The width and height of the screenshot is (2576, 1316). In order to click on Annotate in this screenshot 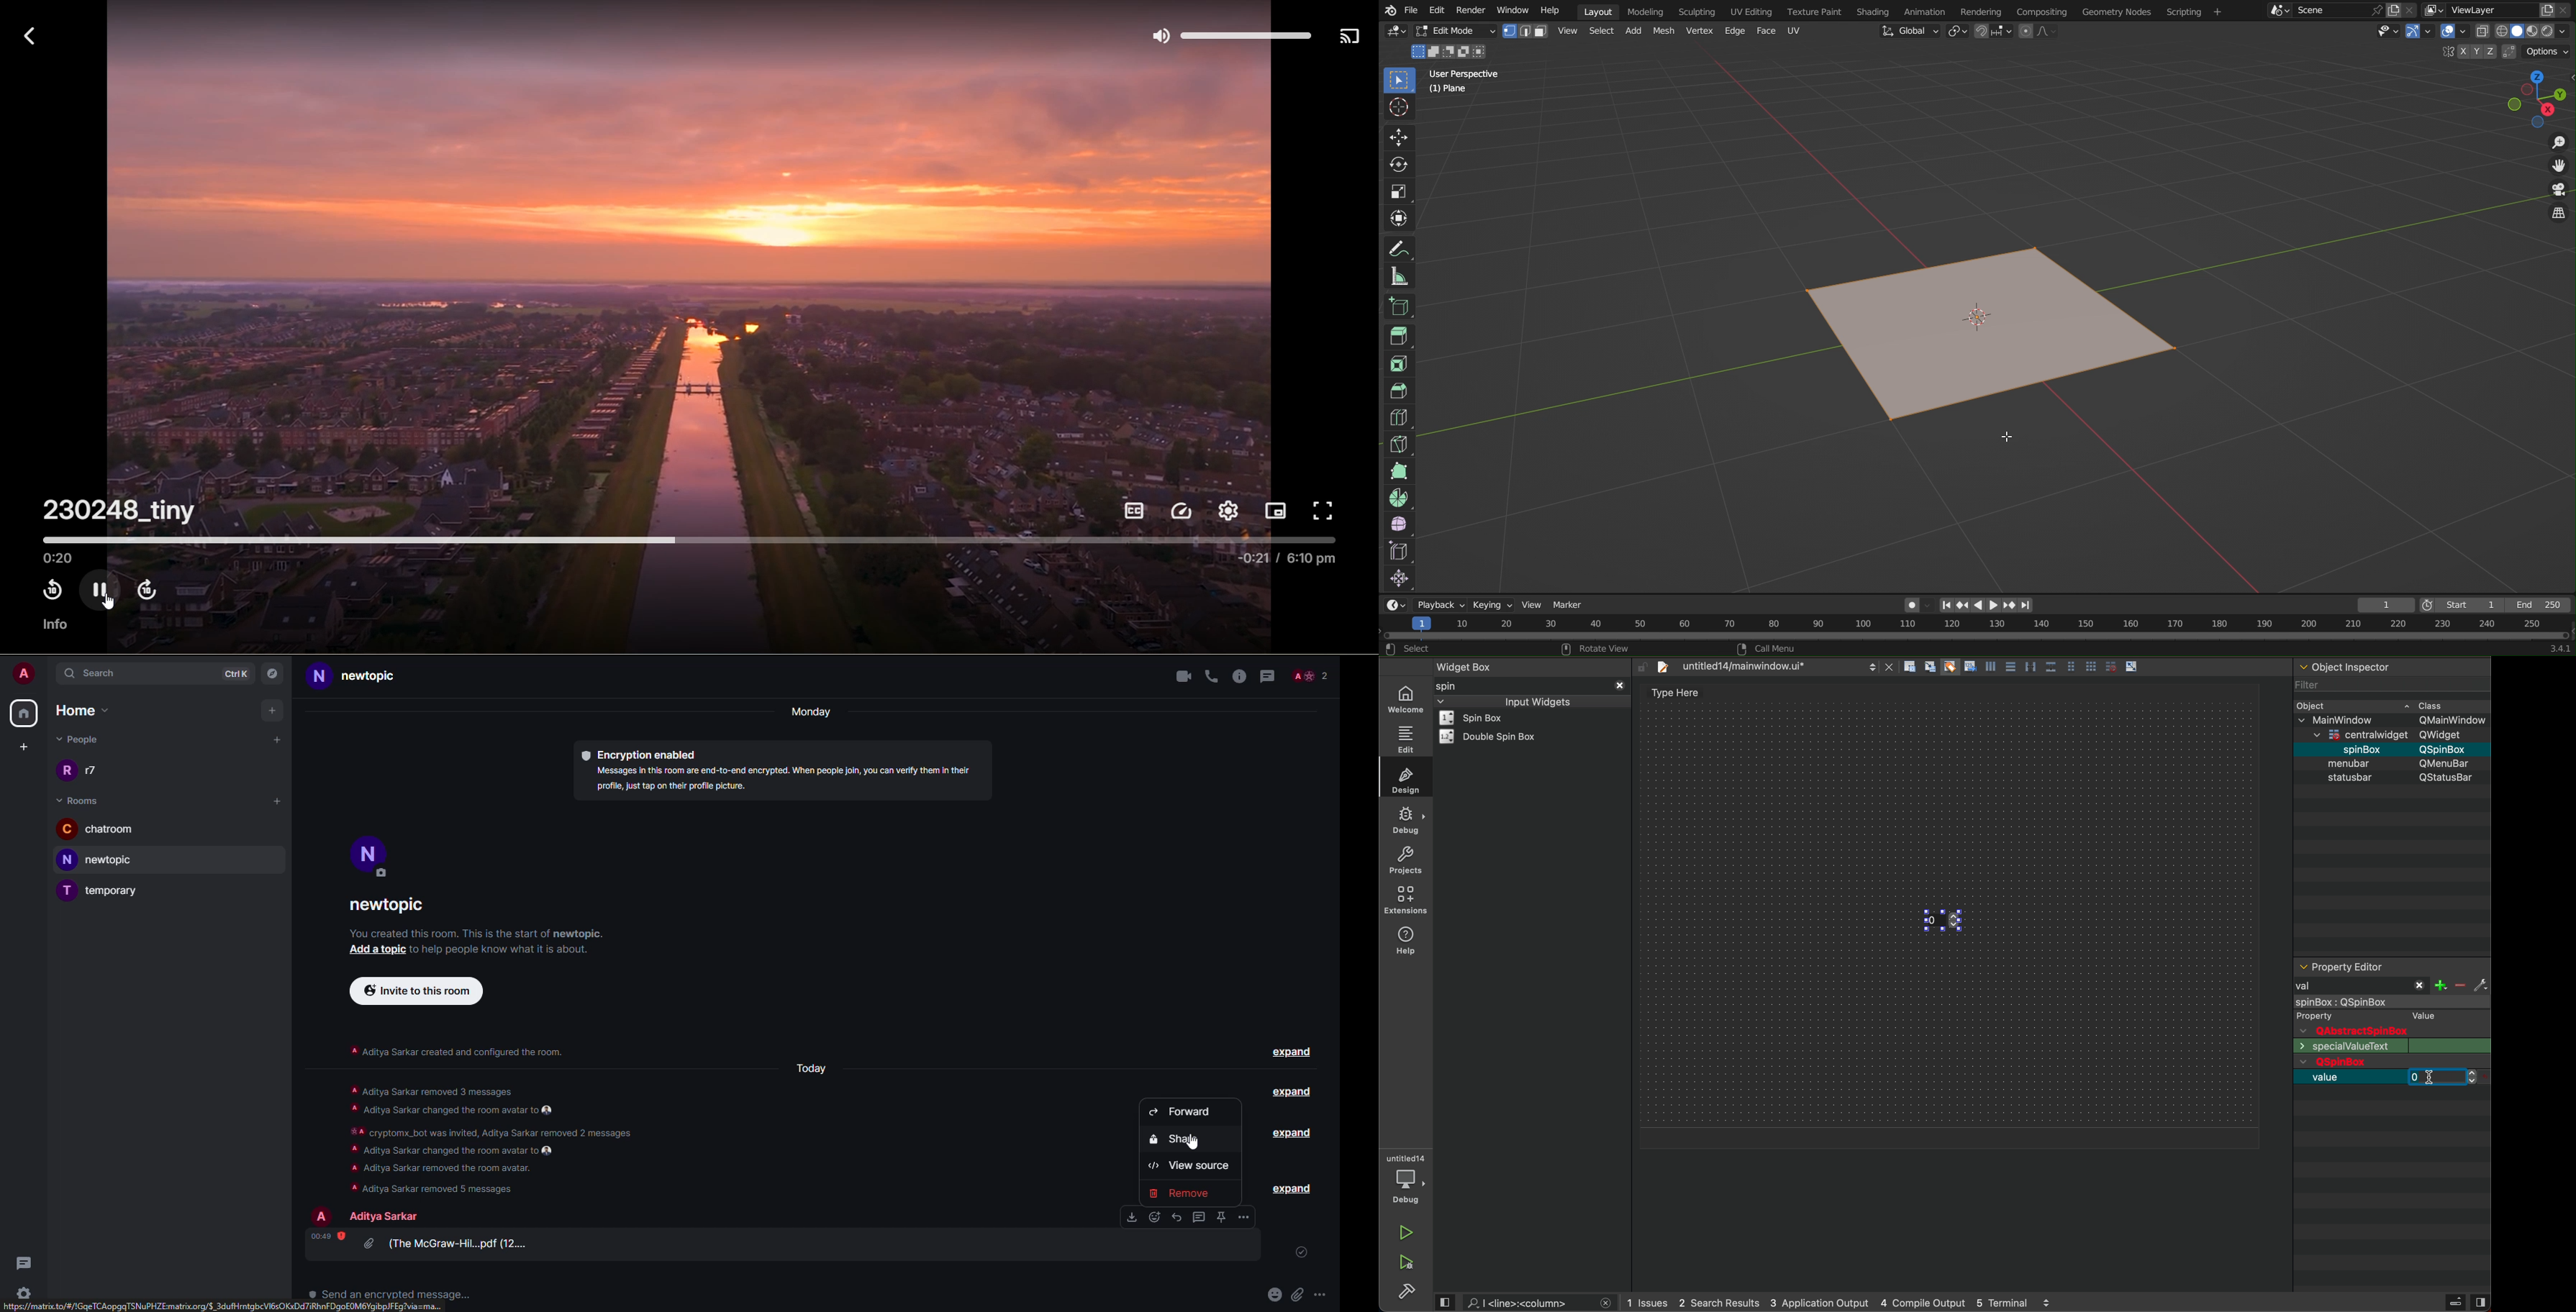, I will do `click(1400, 247)`.